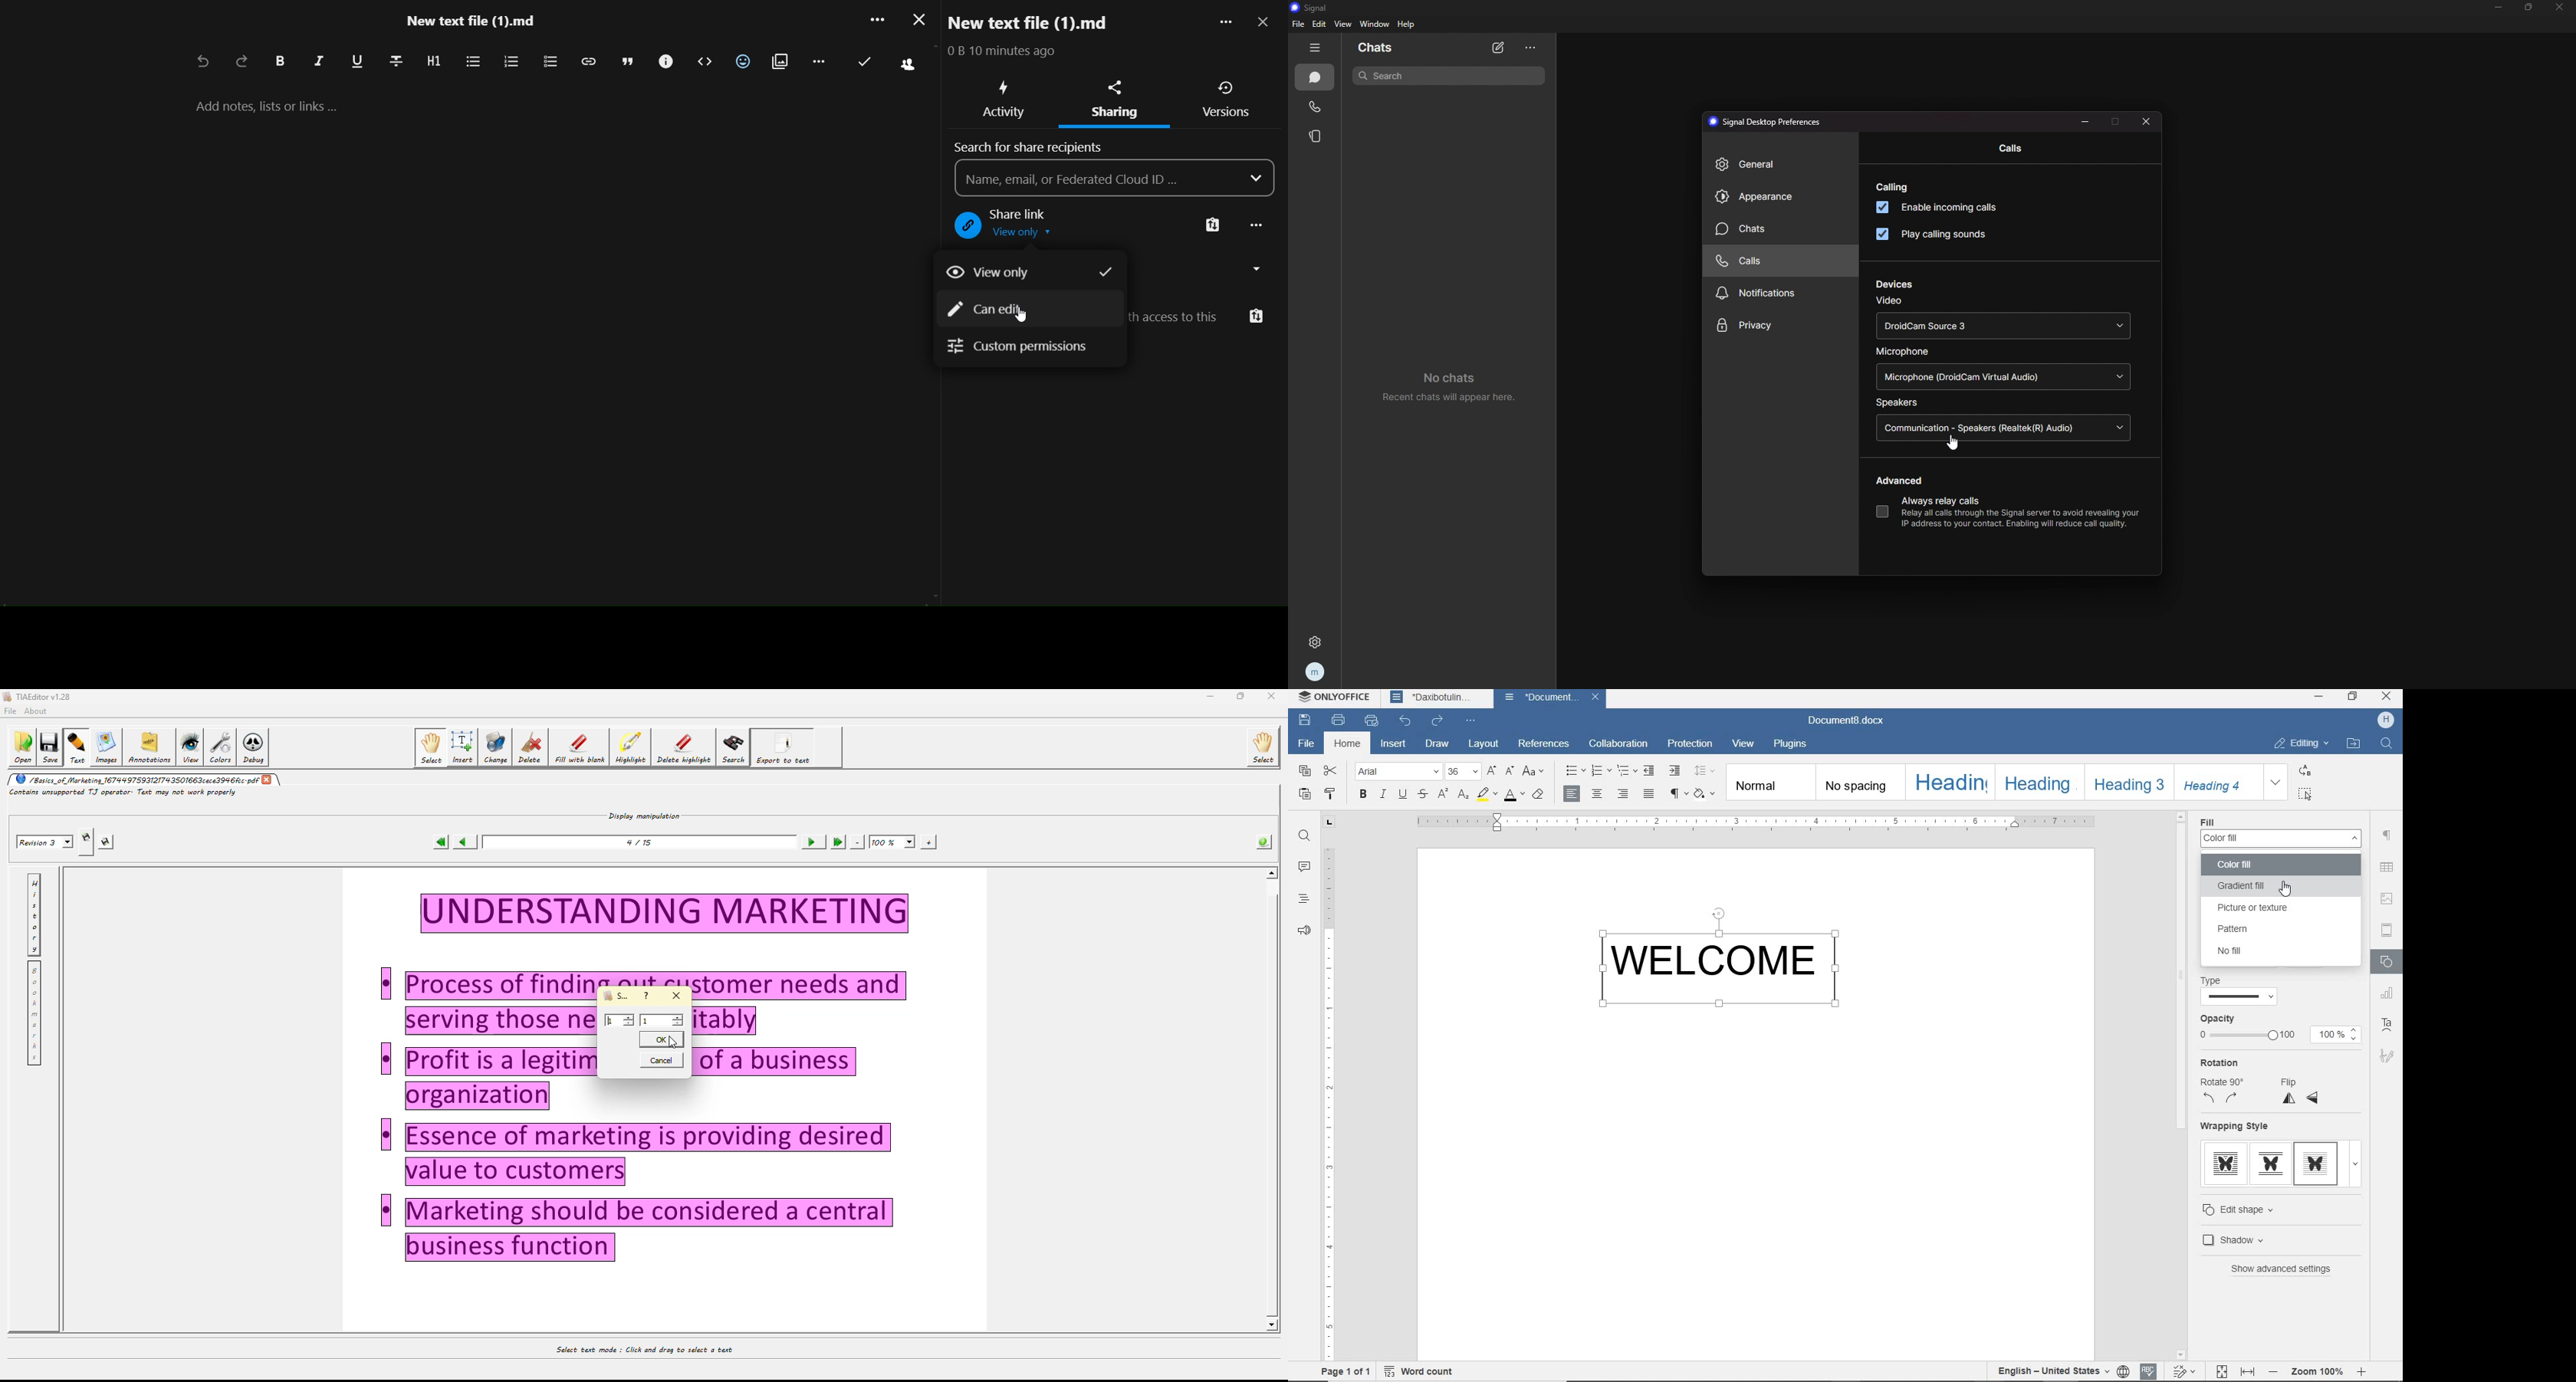 This screenshot has width=2576, height=1400. What do you see at coordinates (2006, 148) in the screenshot?
I see `calls` at bounding box center [2006, 148].